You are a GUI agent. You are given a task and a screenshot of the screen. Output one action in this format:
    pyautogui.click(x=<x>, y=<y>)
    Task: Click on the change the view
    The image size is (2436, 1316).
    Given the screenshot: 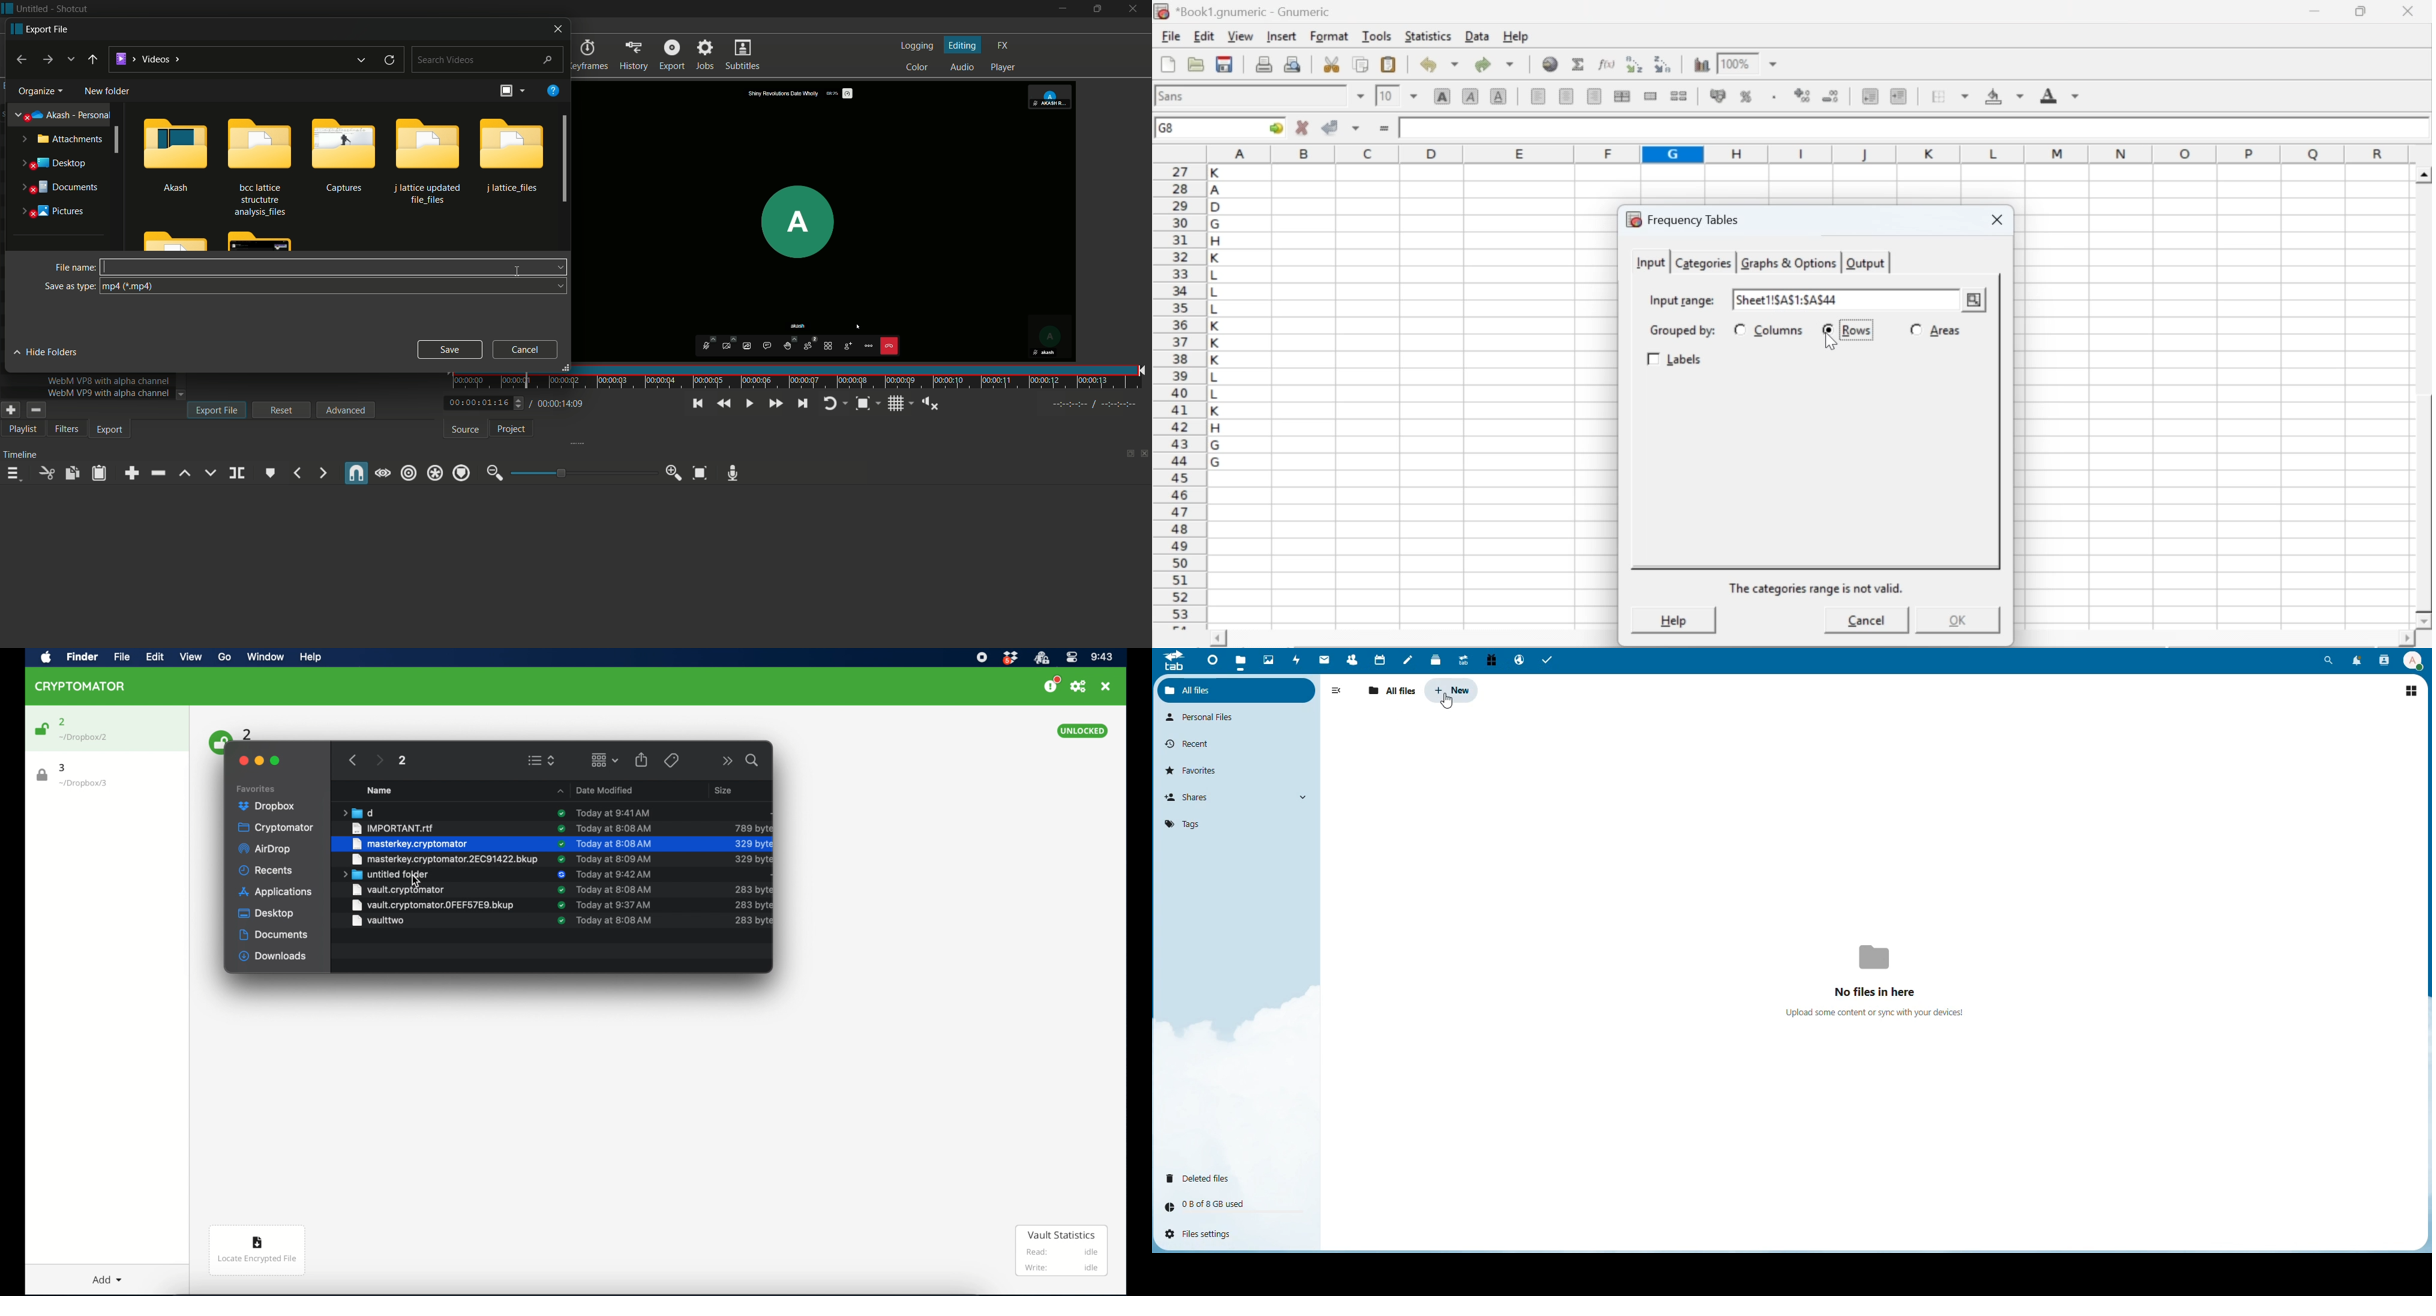 What is the action you would take?
    pyautogui.click(x=504, y=91)
    